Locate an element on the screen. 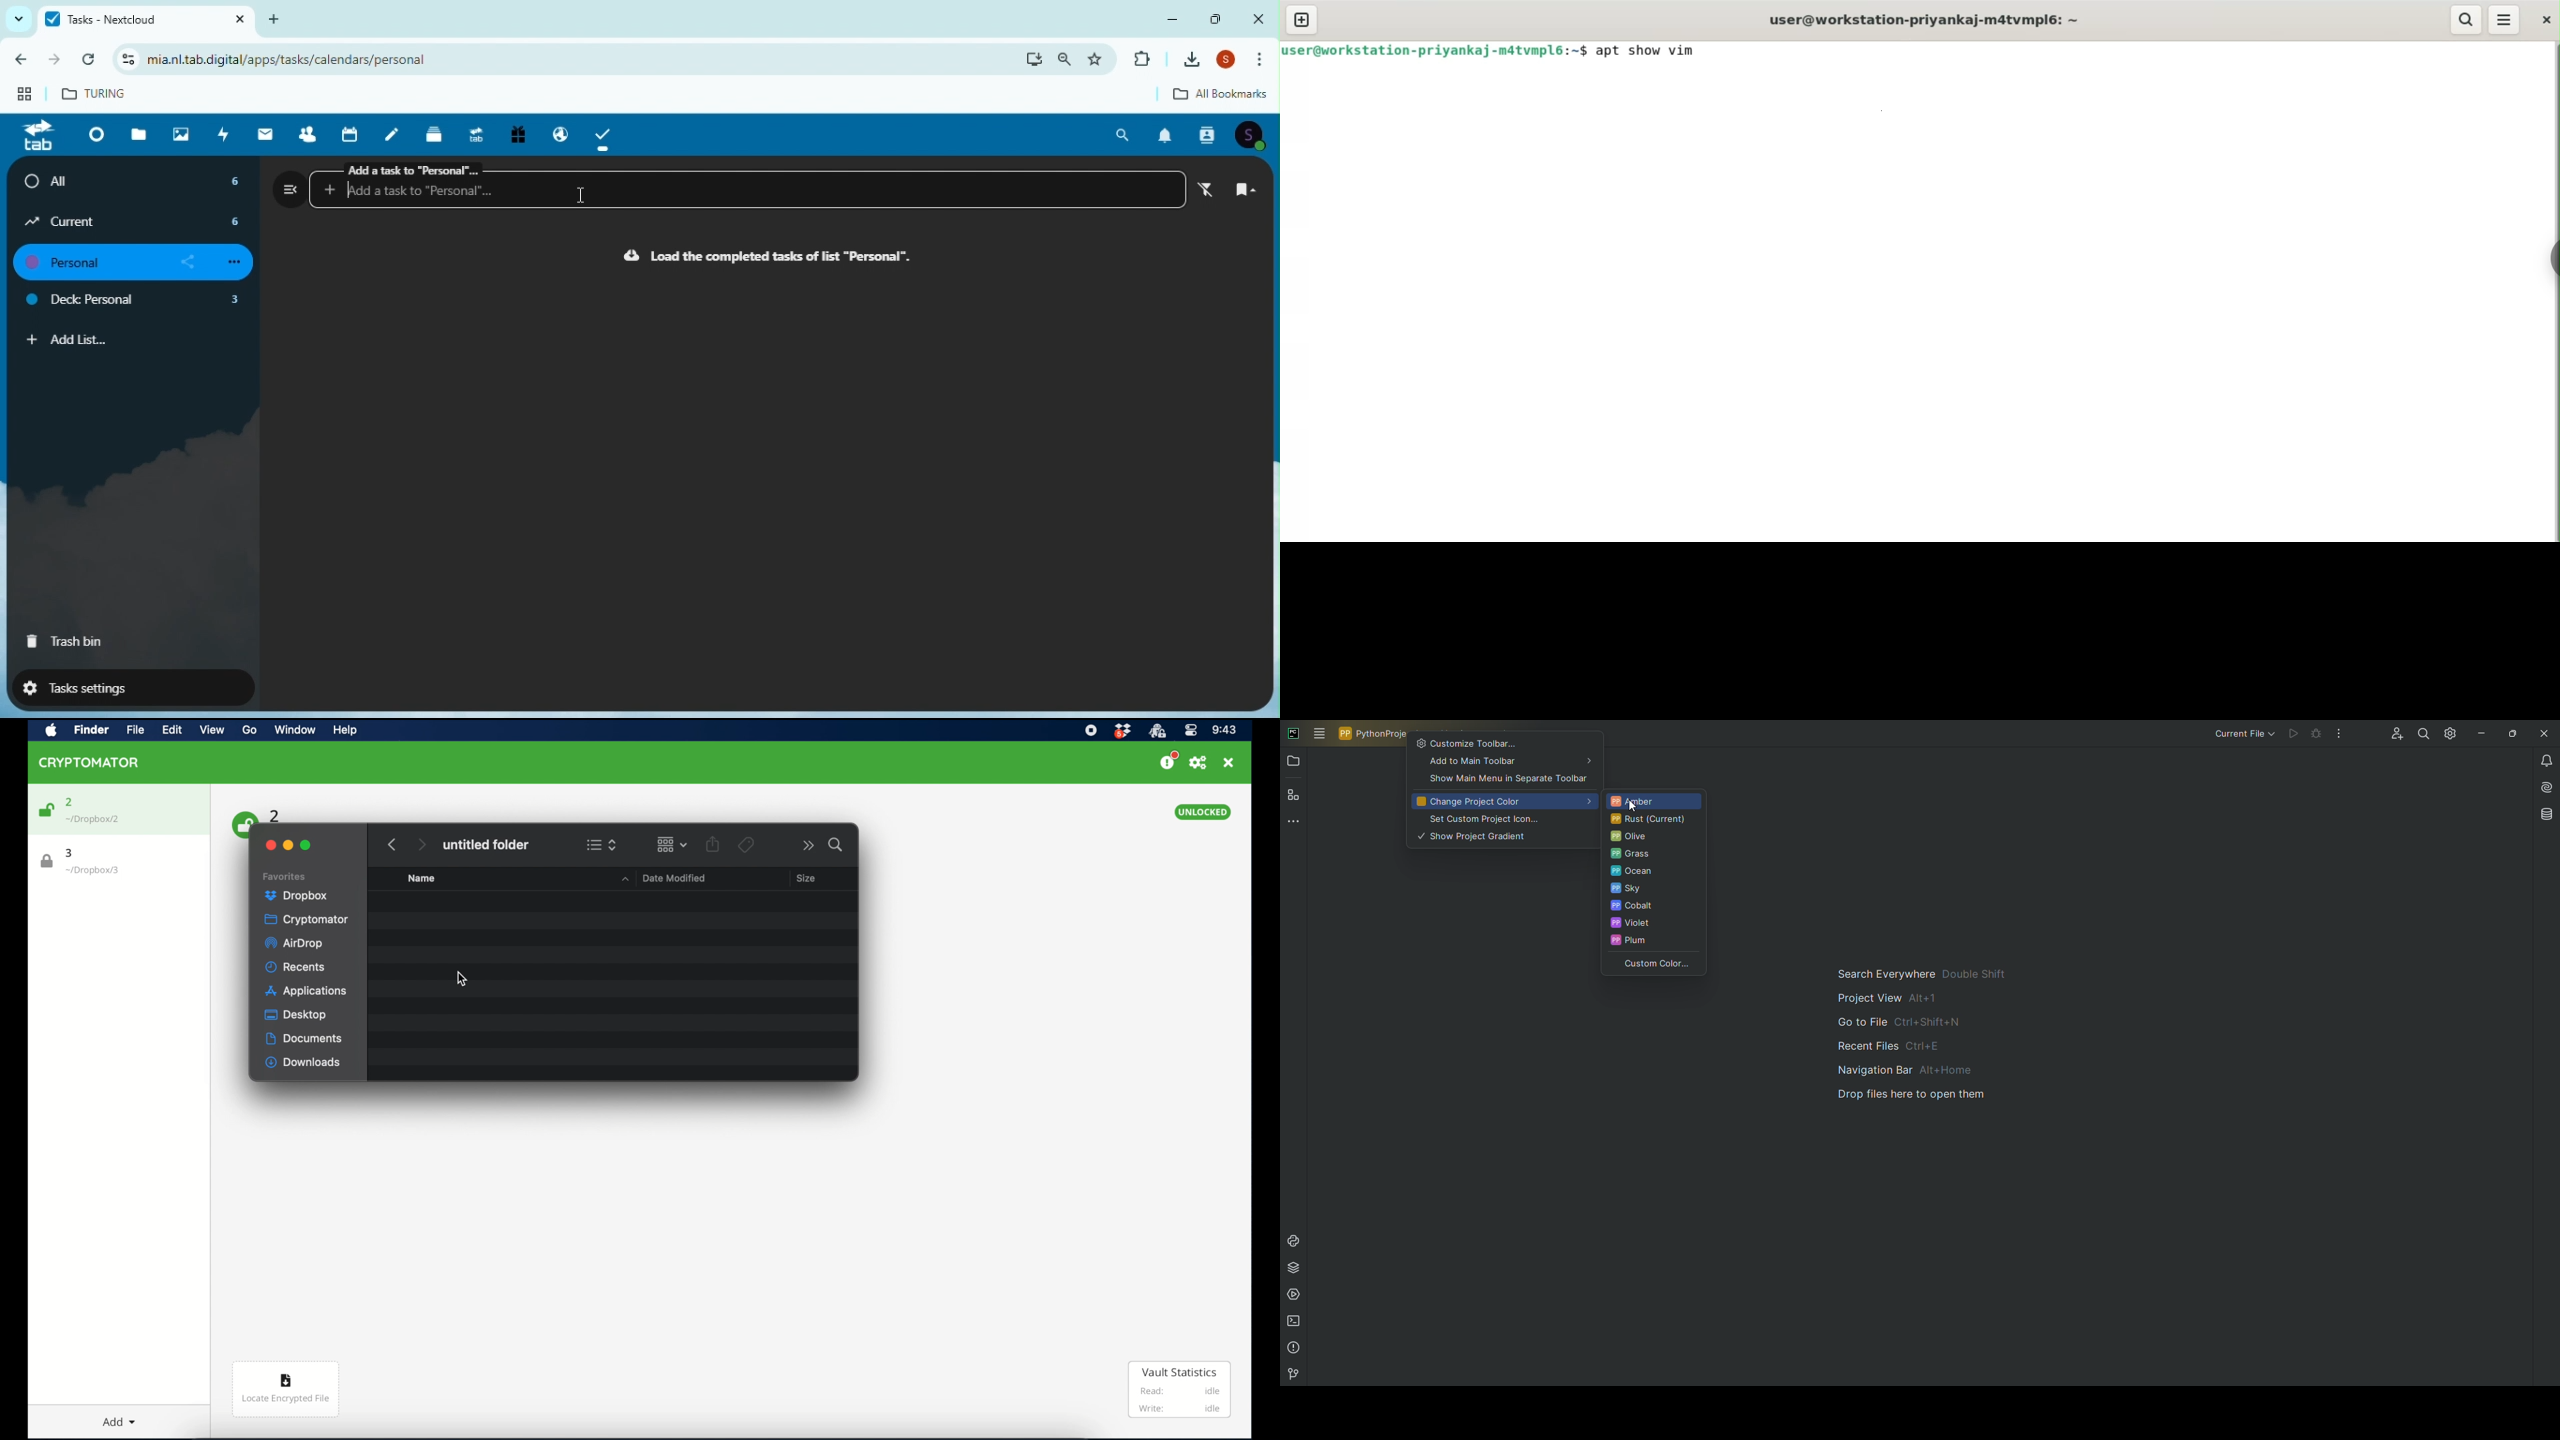 The image size is (2576, 1456). search is located at coordinates (1066, 59).